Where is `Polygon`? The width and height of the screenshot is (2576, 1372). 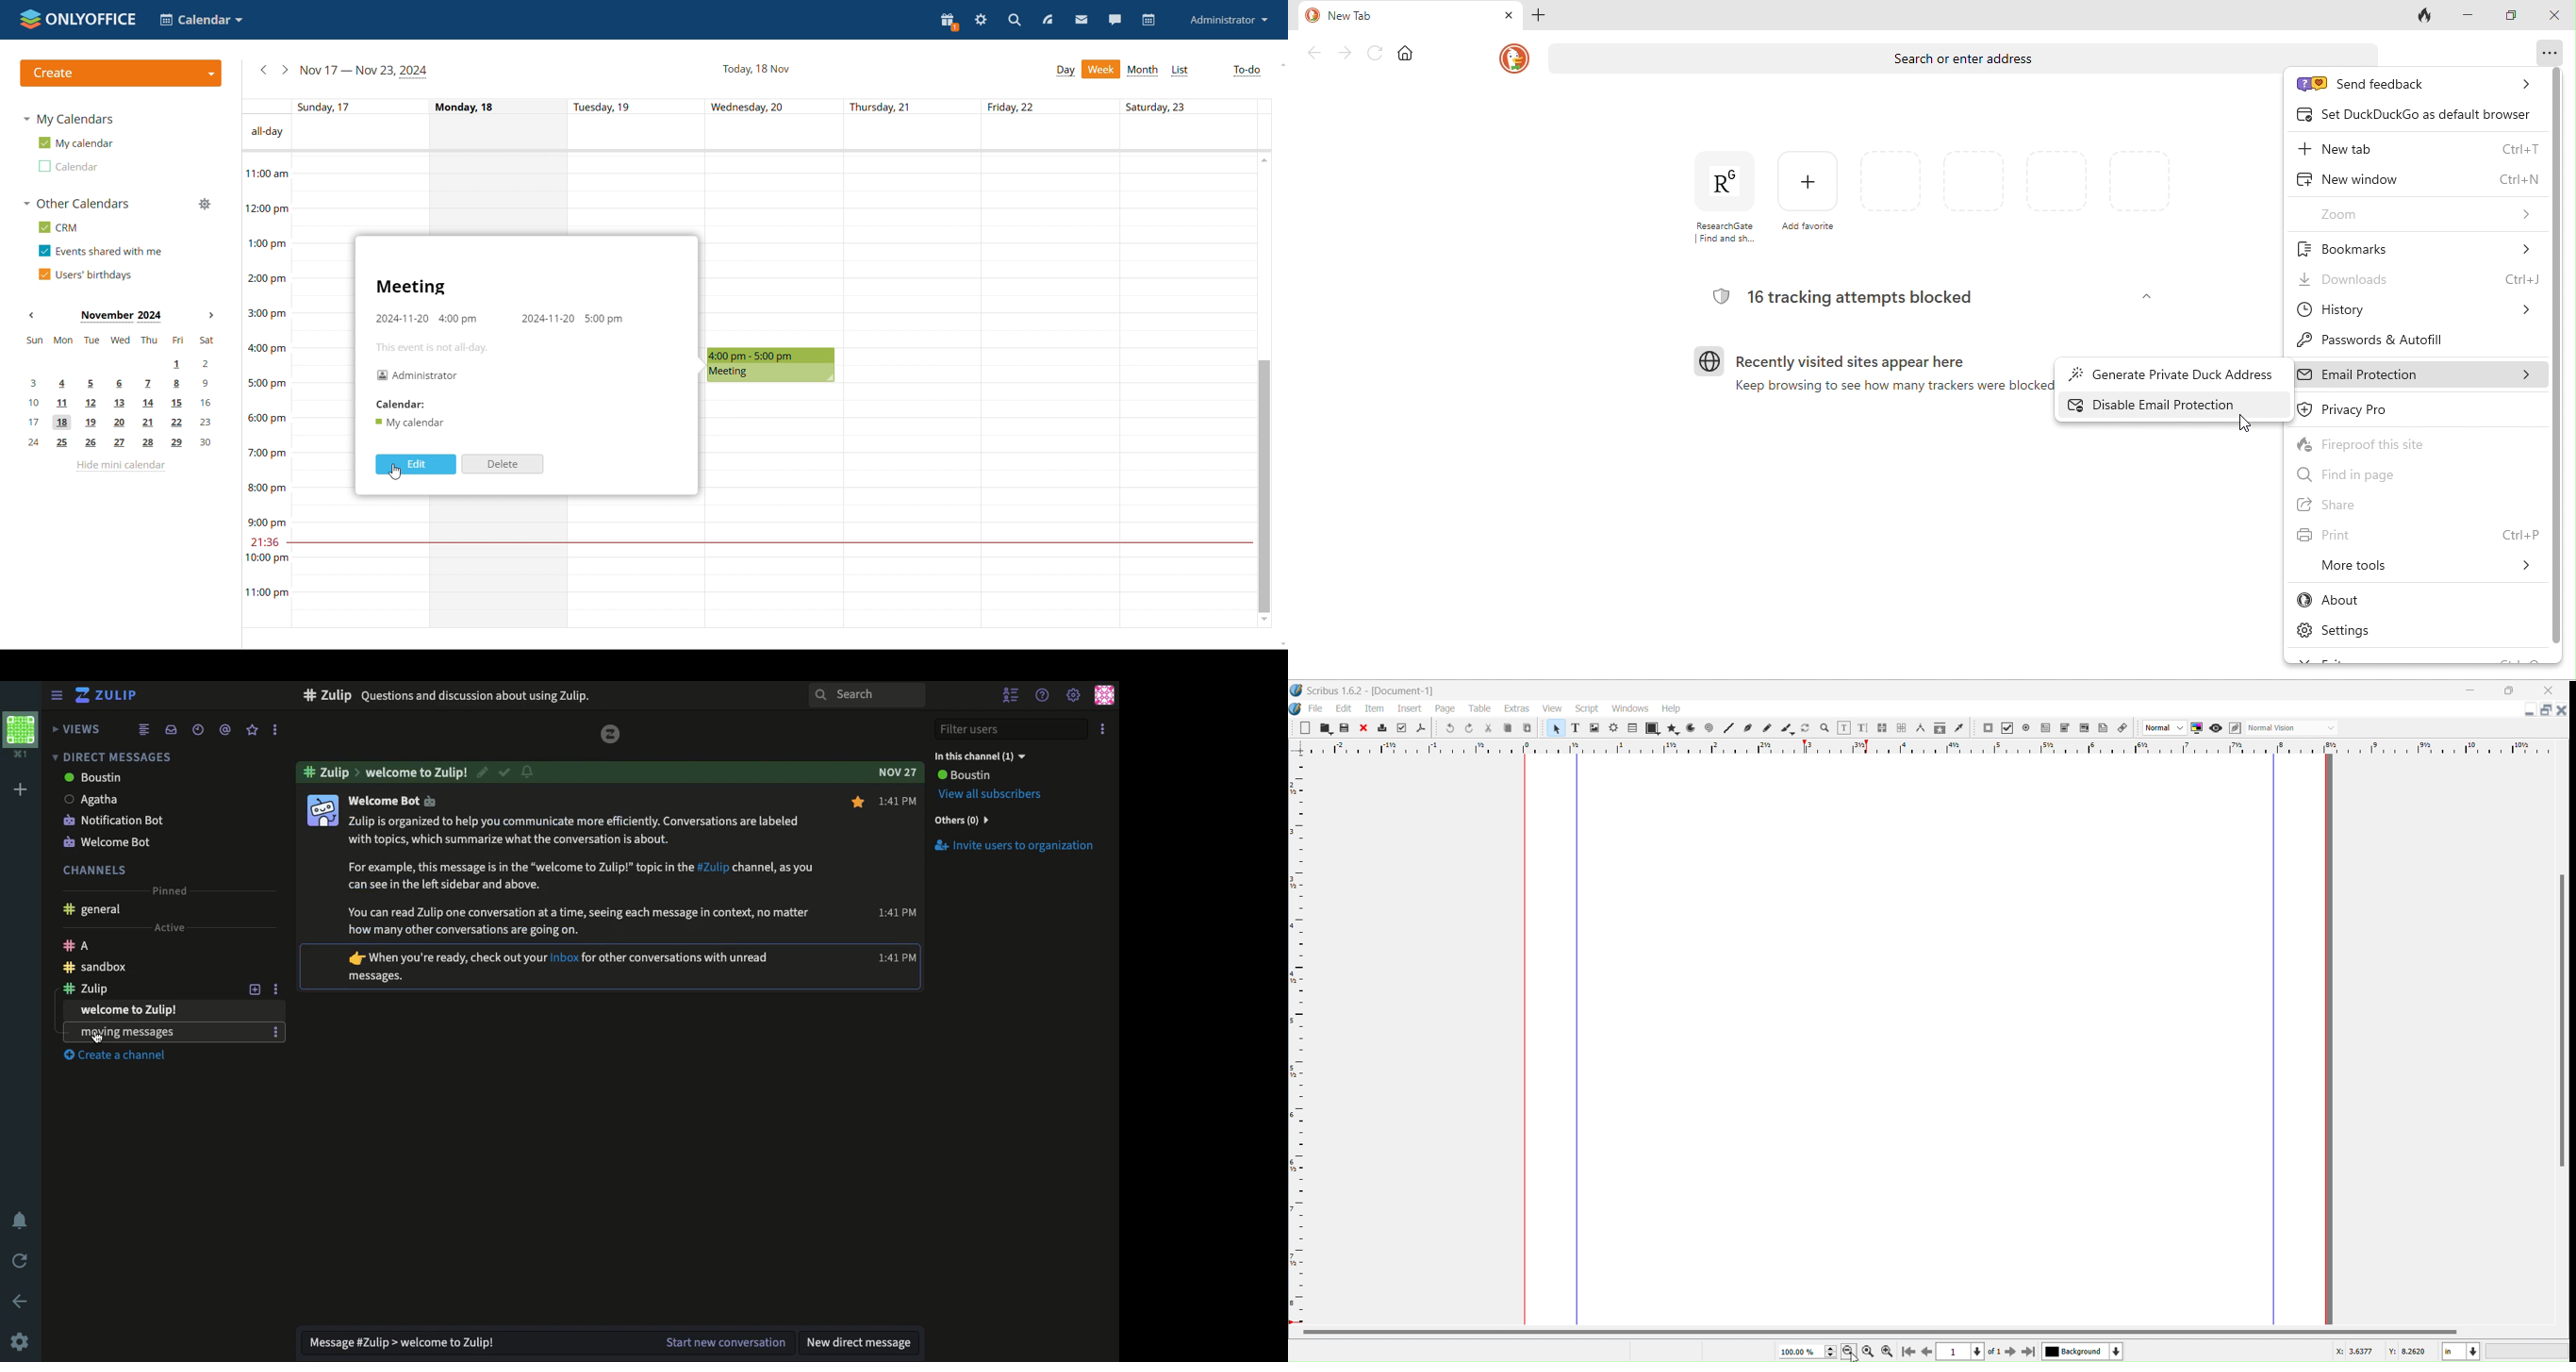 Polygon is located at coordinates (1674, 728).